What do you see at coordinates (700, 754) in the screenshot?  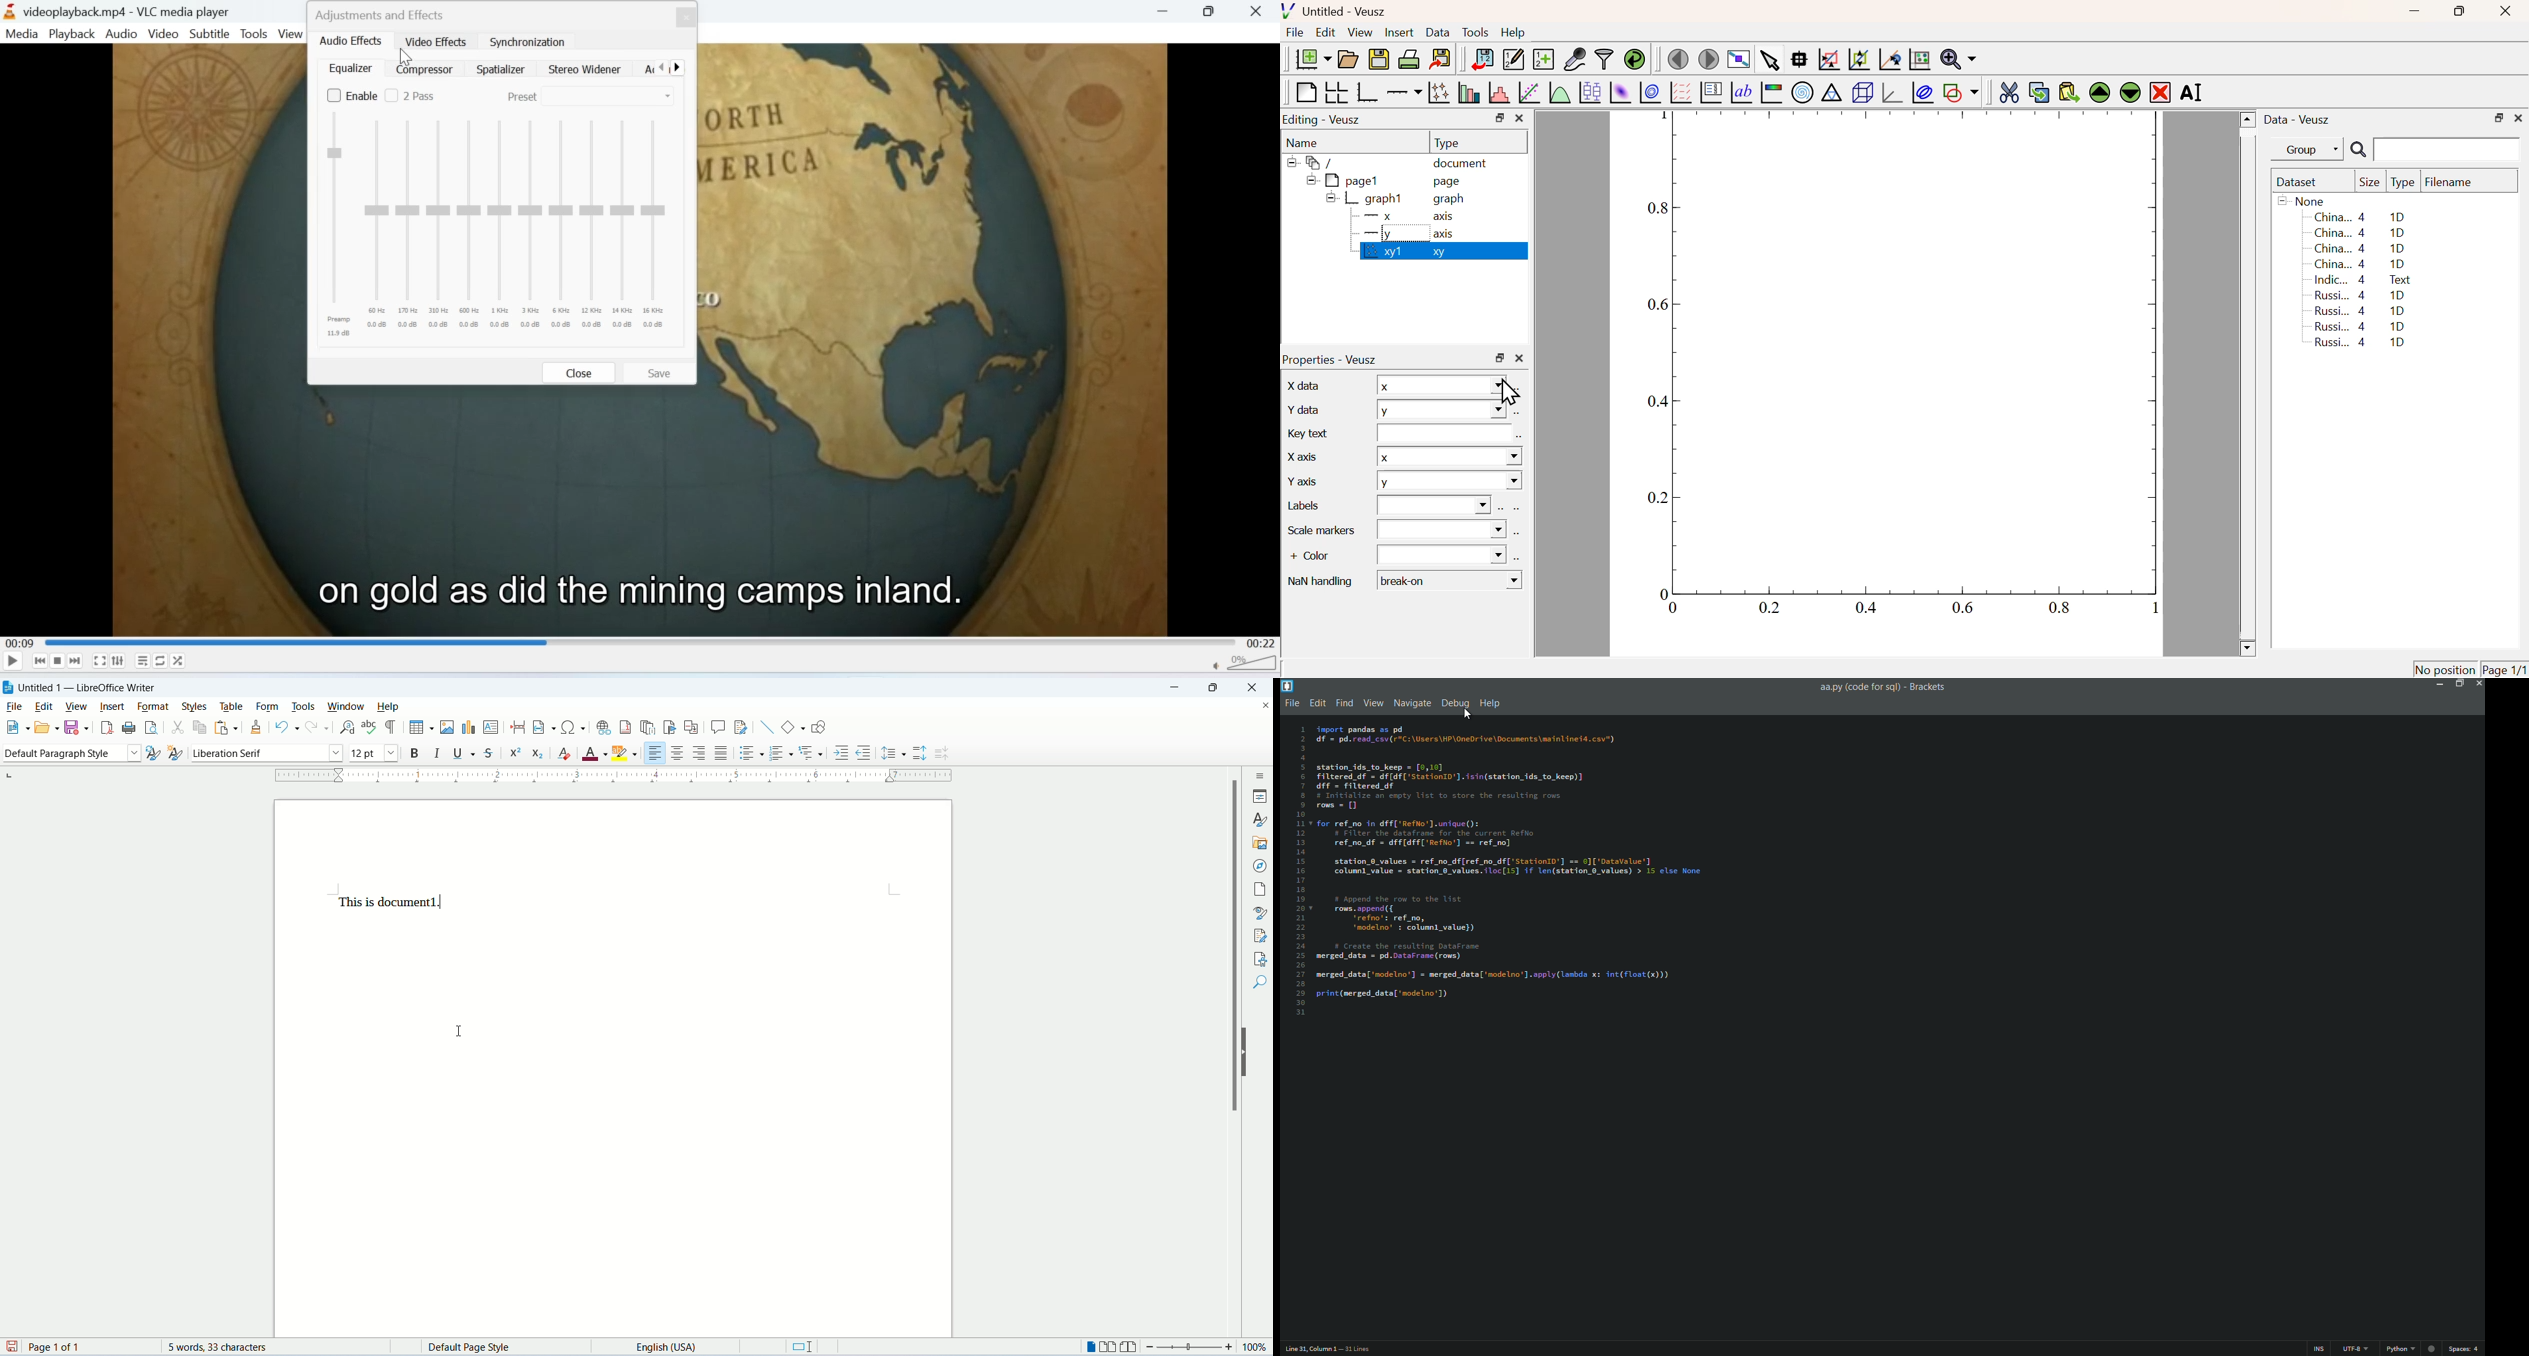 I see `align right` at bounding box center [700, 754].